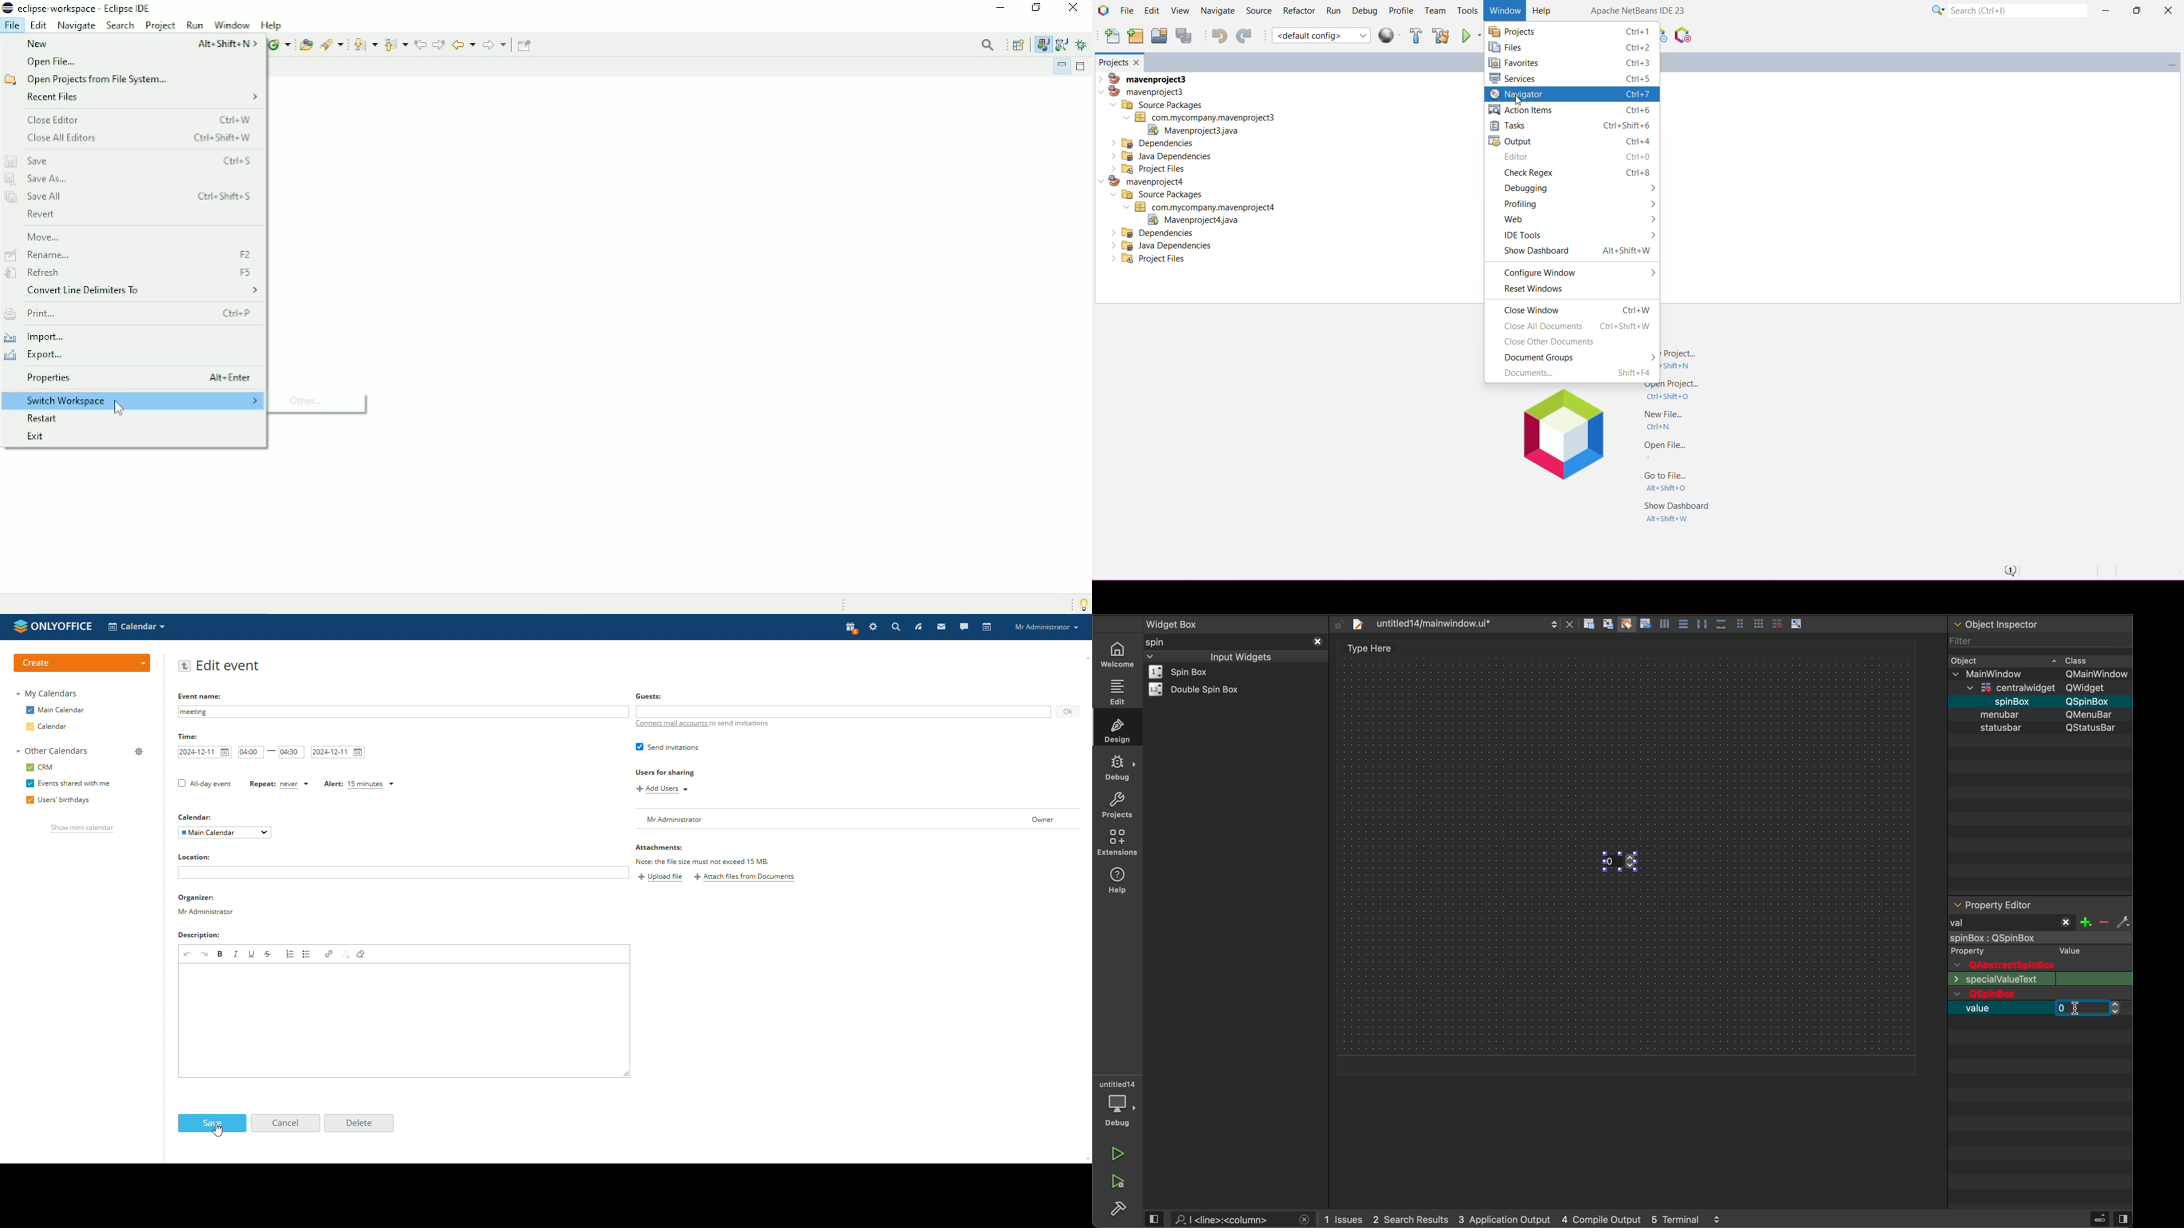 This screenshot has width=2184, height=1232. Describe the element at coordinates (195, 25) in the screenshot. I see `Run` at that location.